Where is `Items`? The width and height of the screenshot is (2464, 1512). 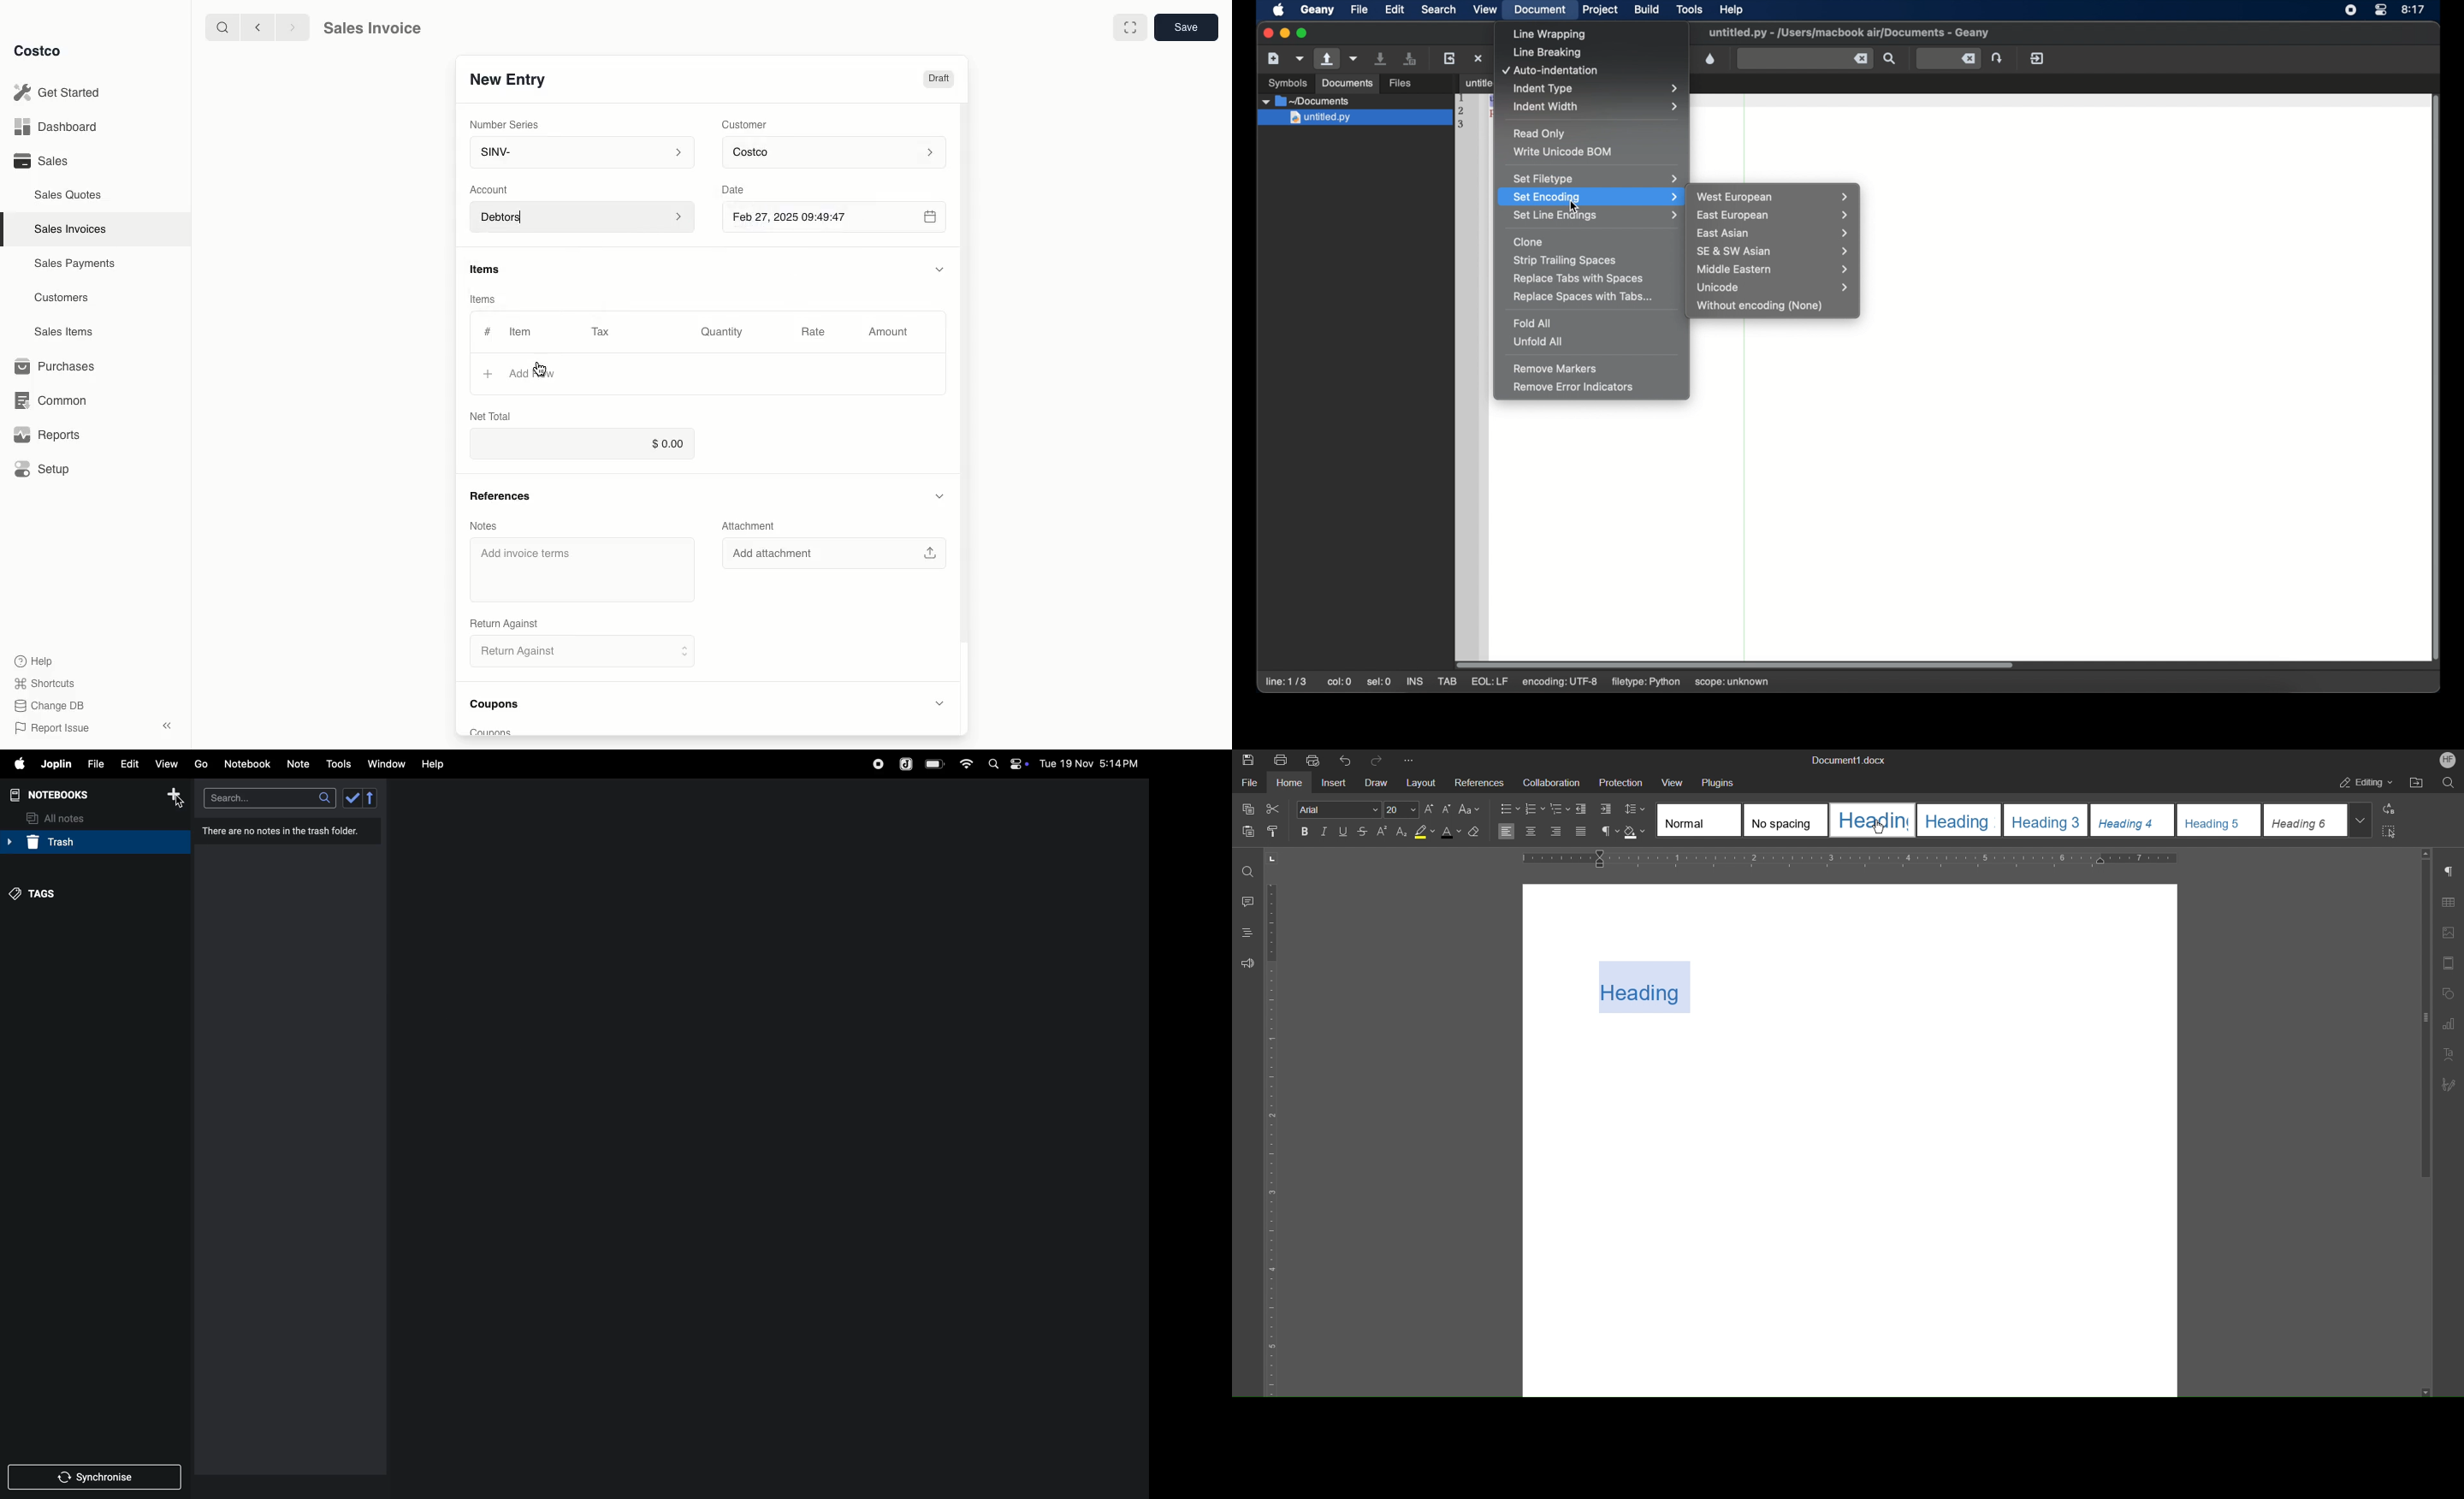 Items is located at coordinates (493, 270).